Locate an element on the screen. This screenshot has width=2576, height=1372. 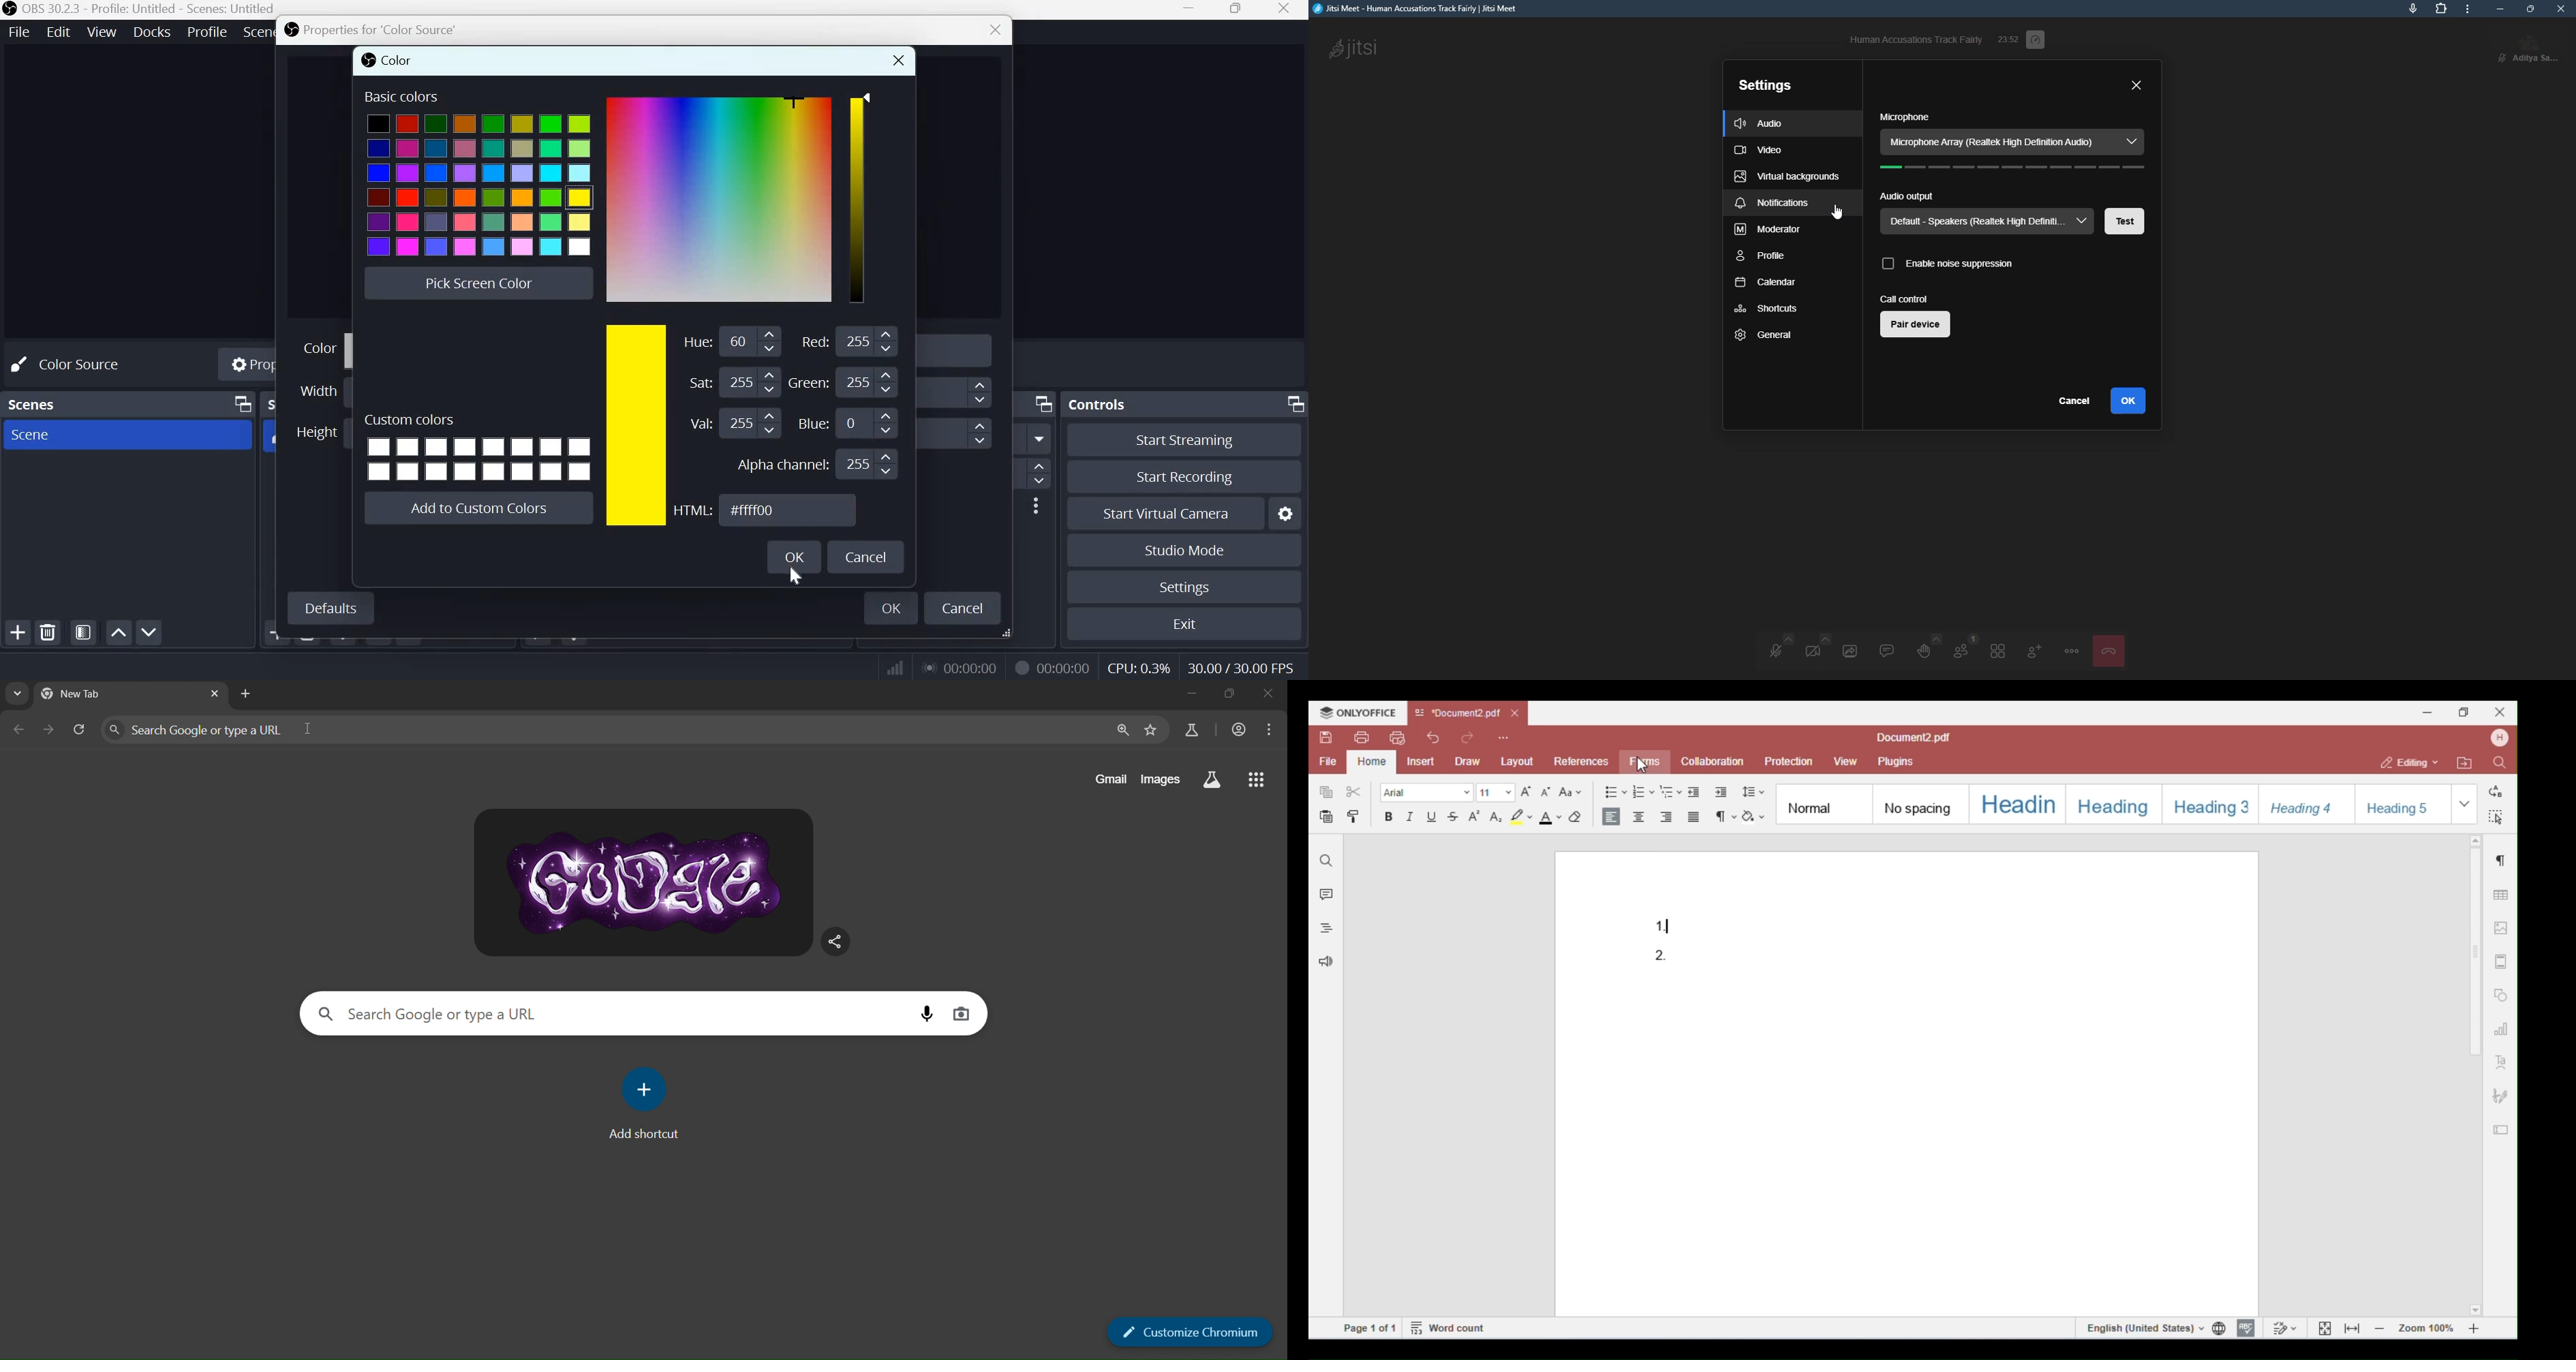
Height is located at coordinates (316, 432).